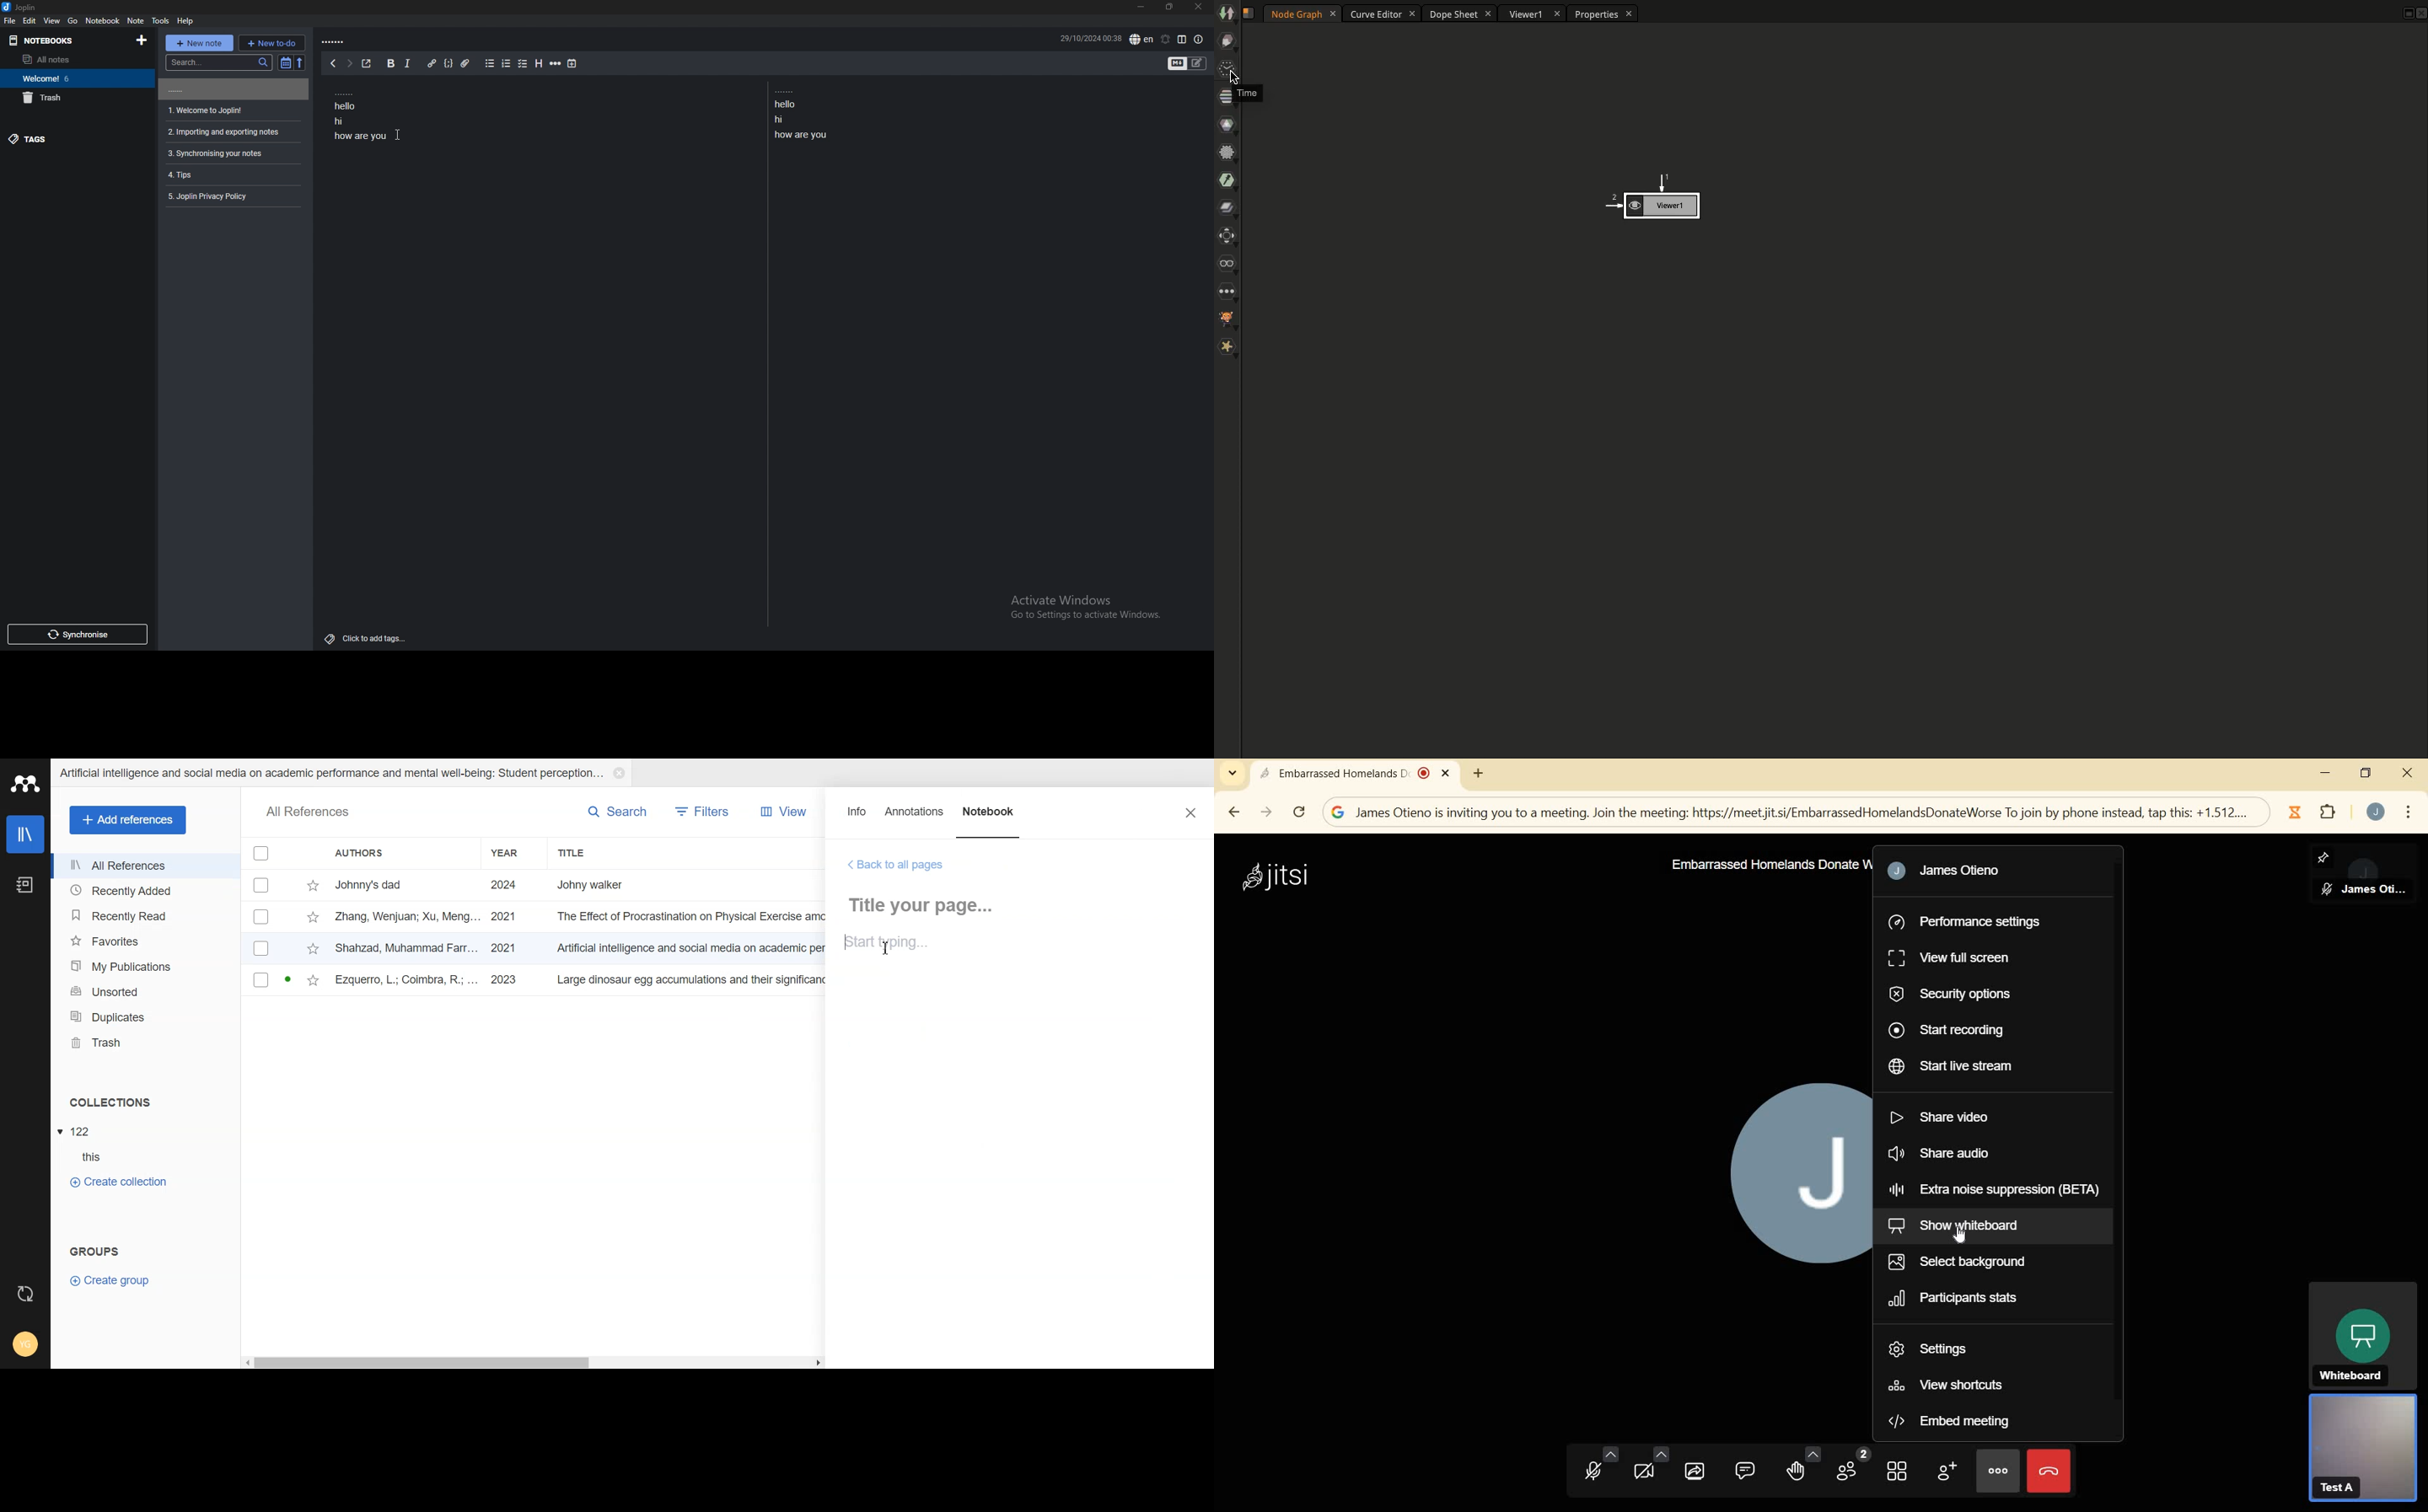  Describe the element at coordinates (398, 135) in the screenshot. I see `` at that location.